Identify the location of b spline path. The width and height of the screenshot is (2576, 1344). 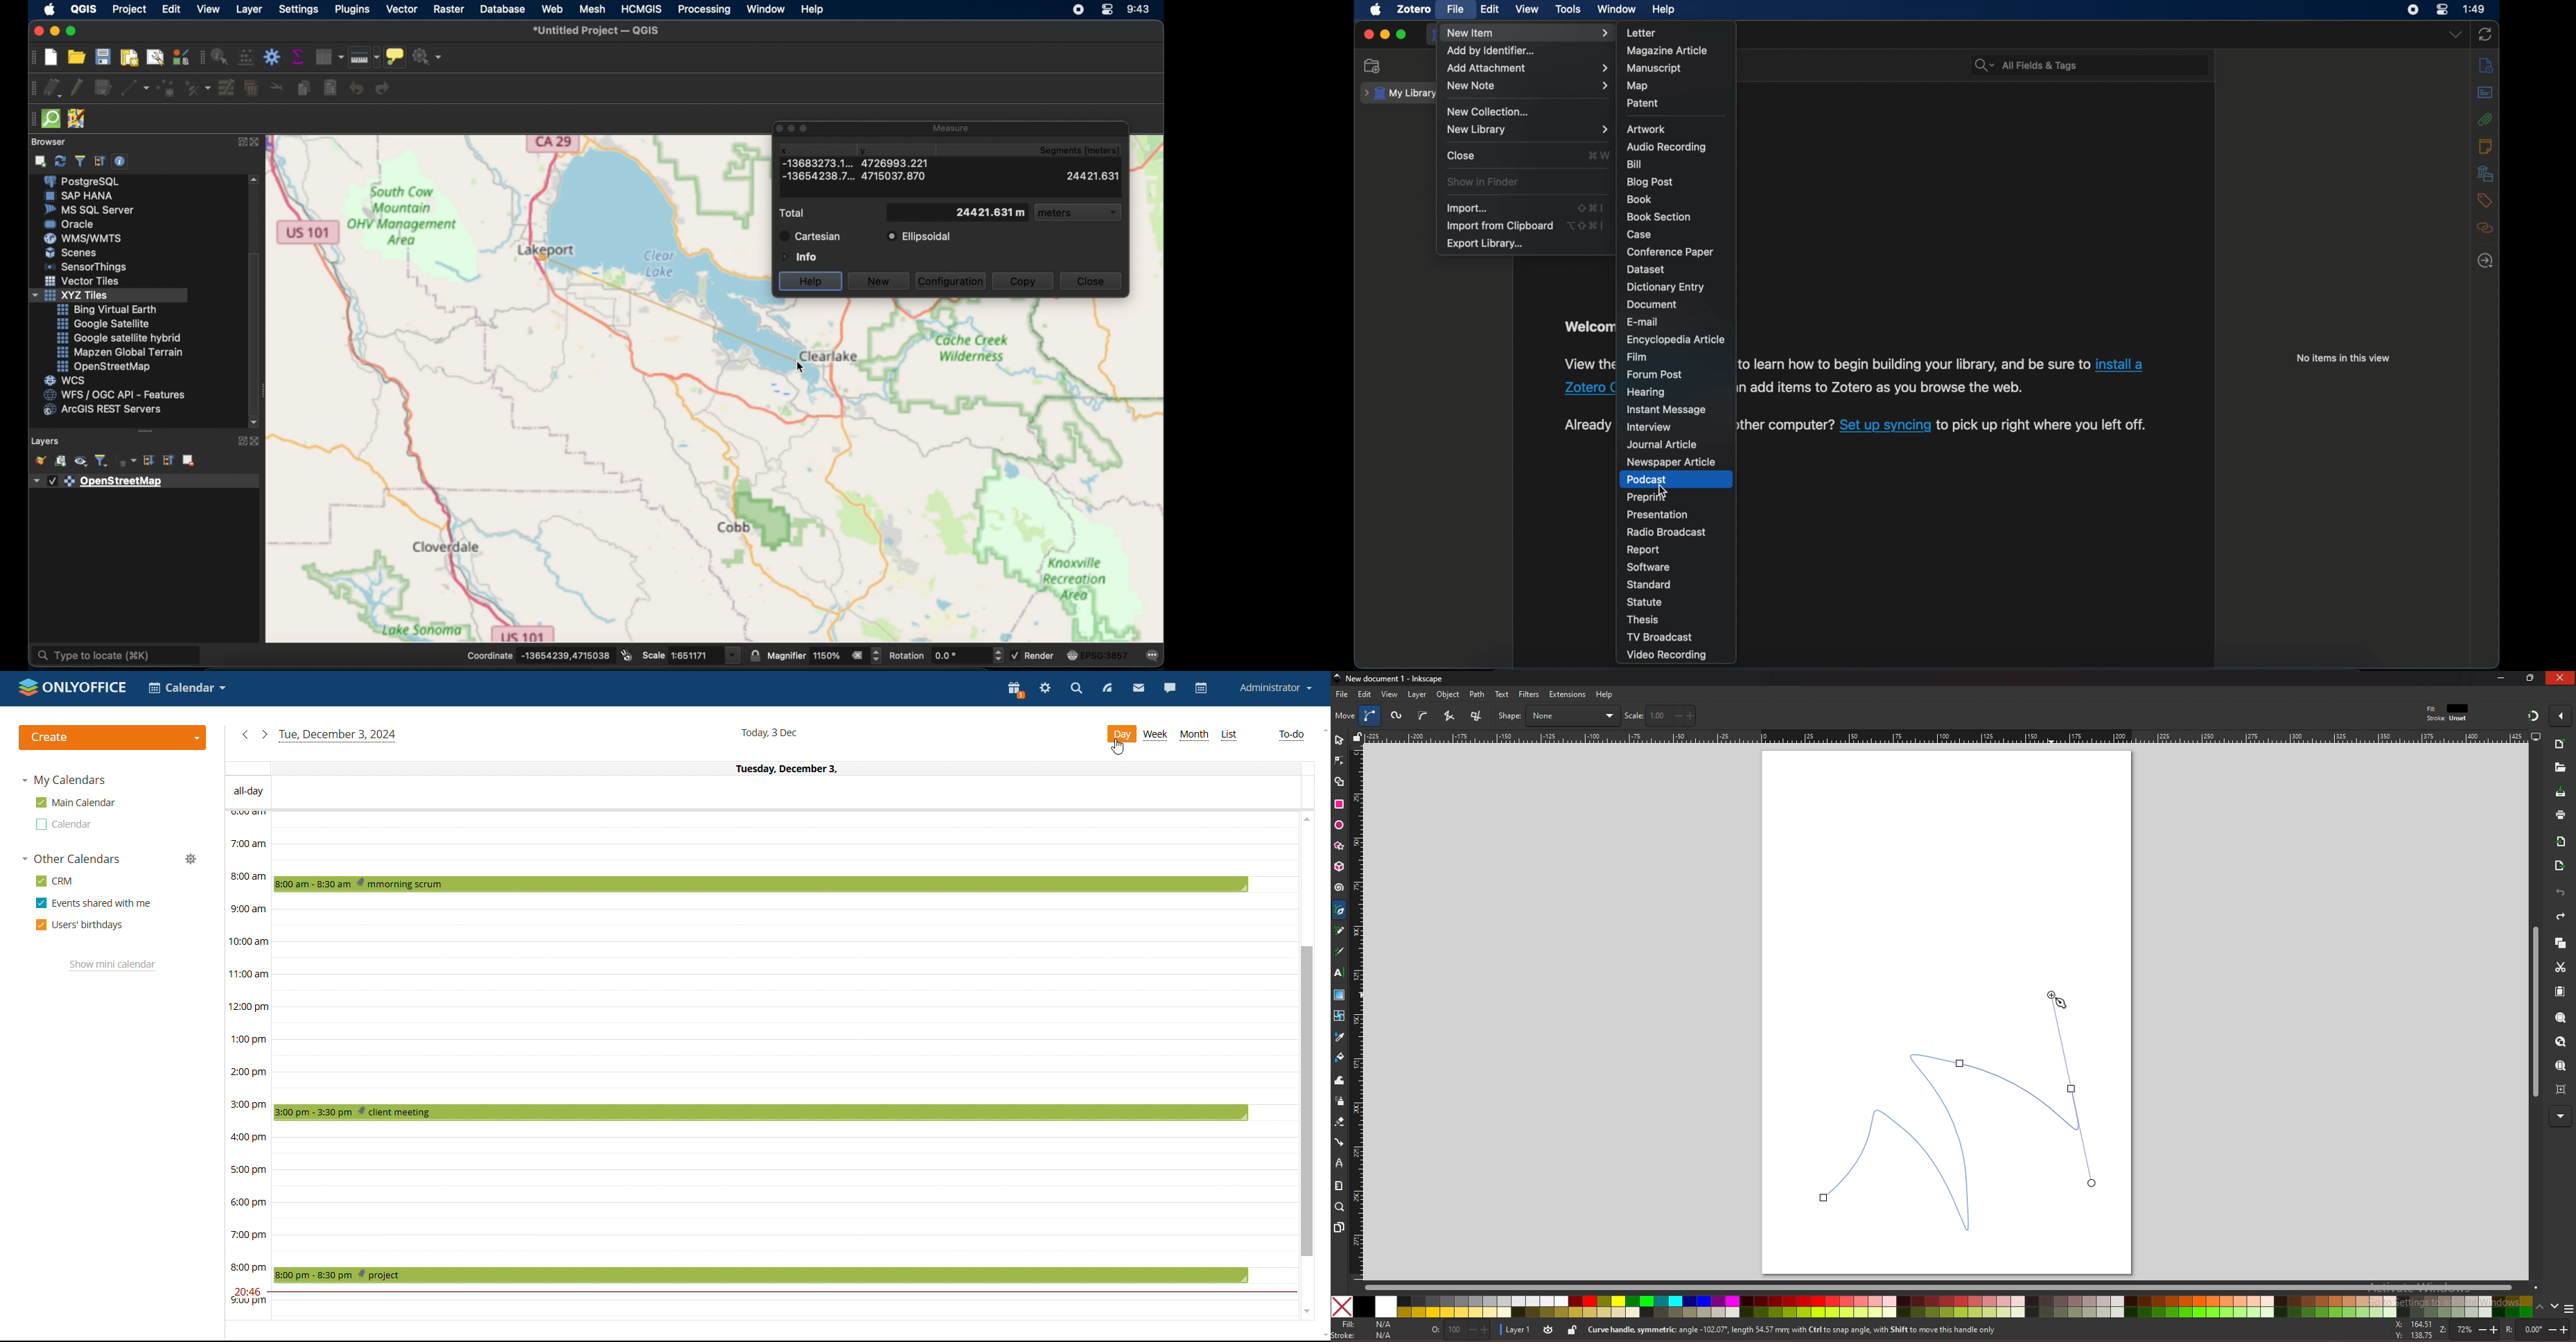
(1423, 715).